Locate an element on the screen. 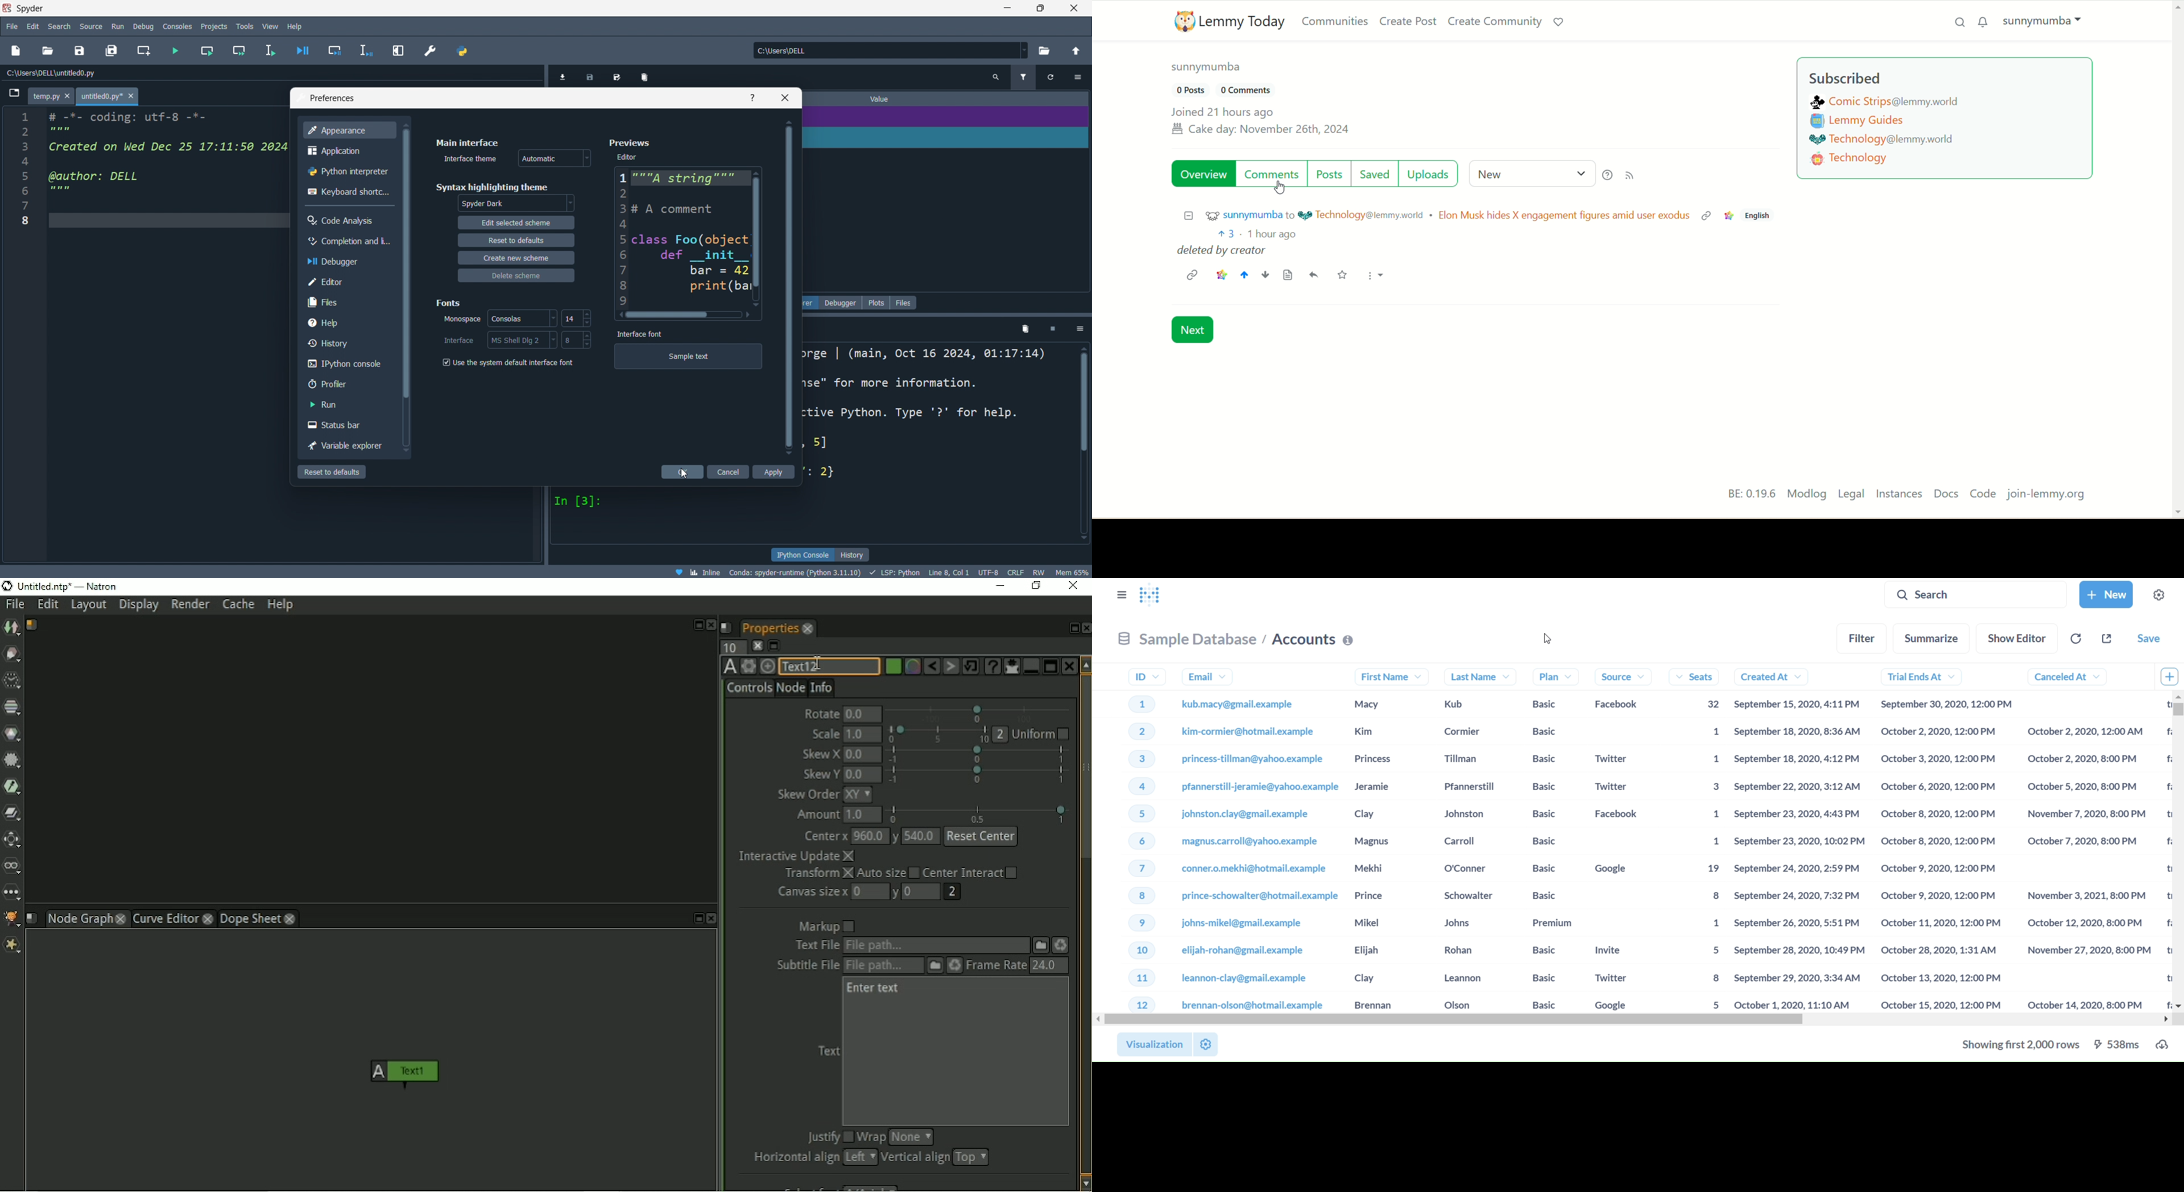 The width and height of the screenshot is (2184, 1204). editor is located at coordinates (349, 281).